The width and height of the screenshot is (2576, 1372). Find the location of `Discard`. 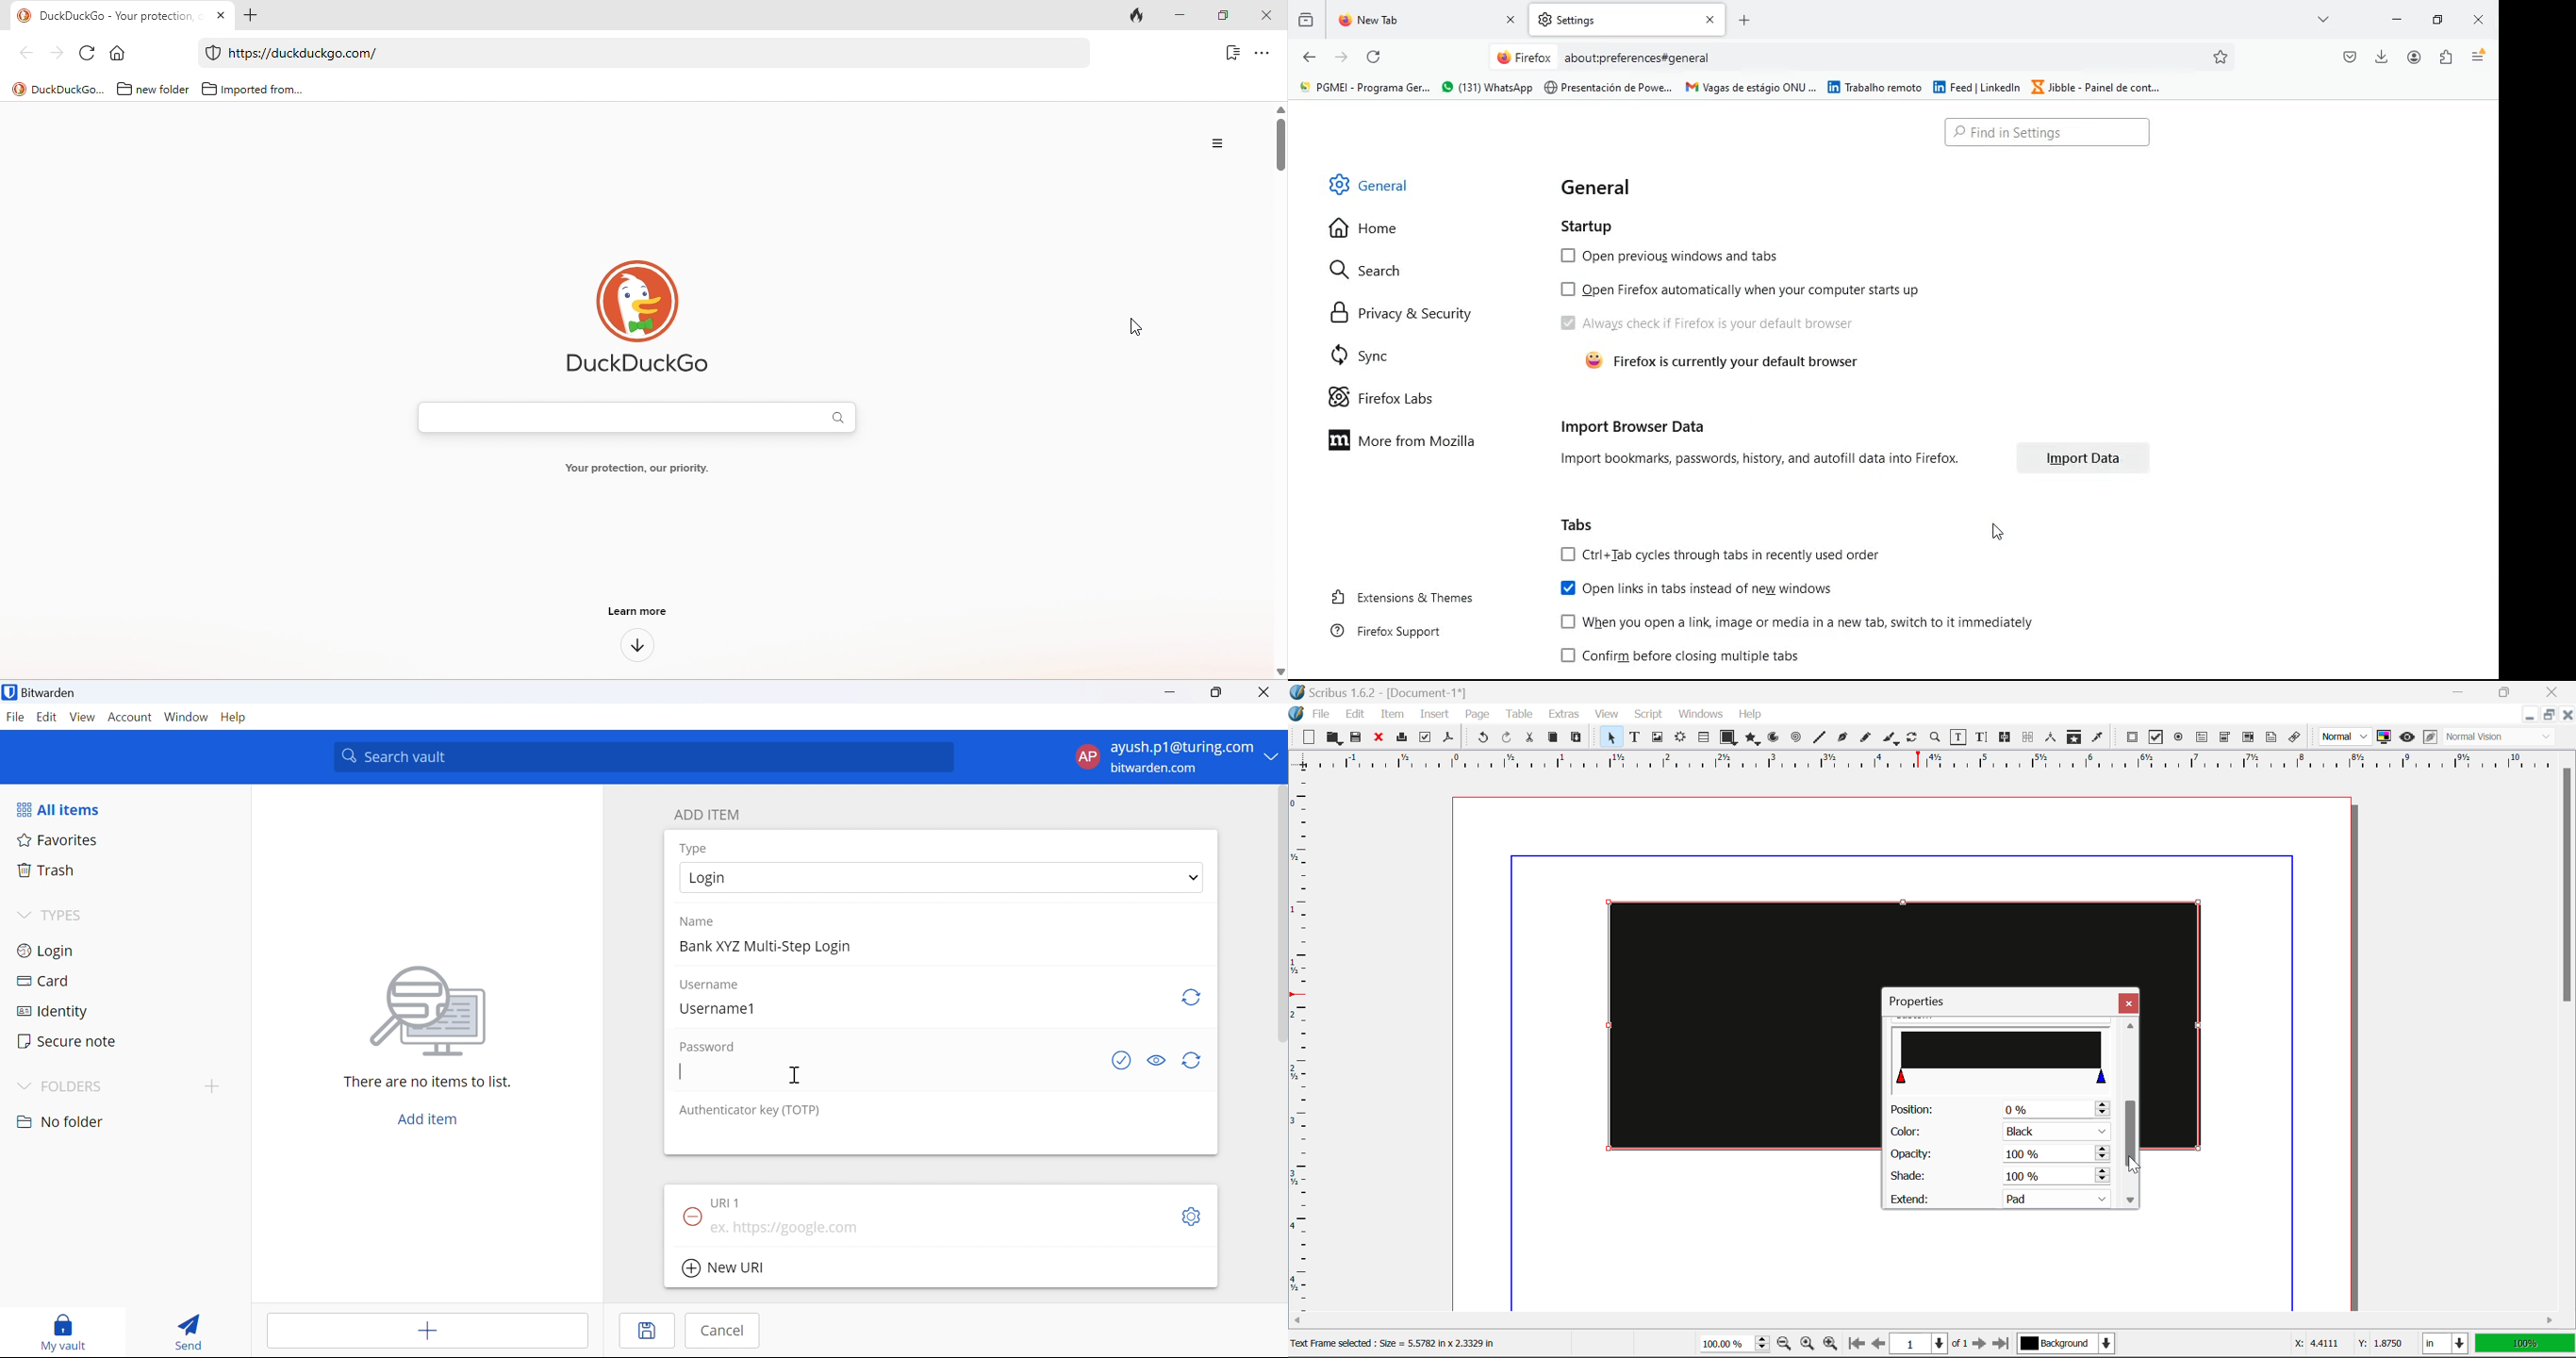

Discard is located at coordinates (1378, 739).